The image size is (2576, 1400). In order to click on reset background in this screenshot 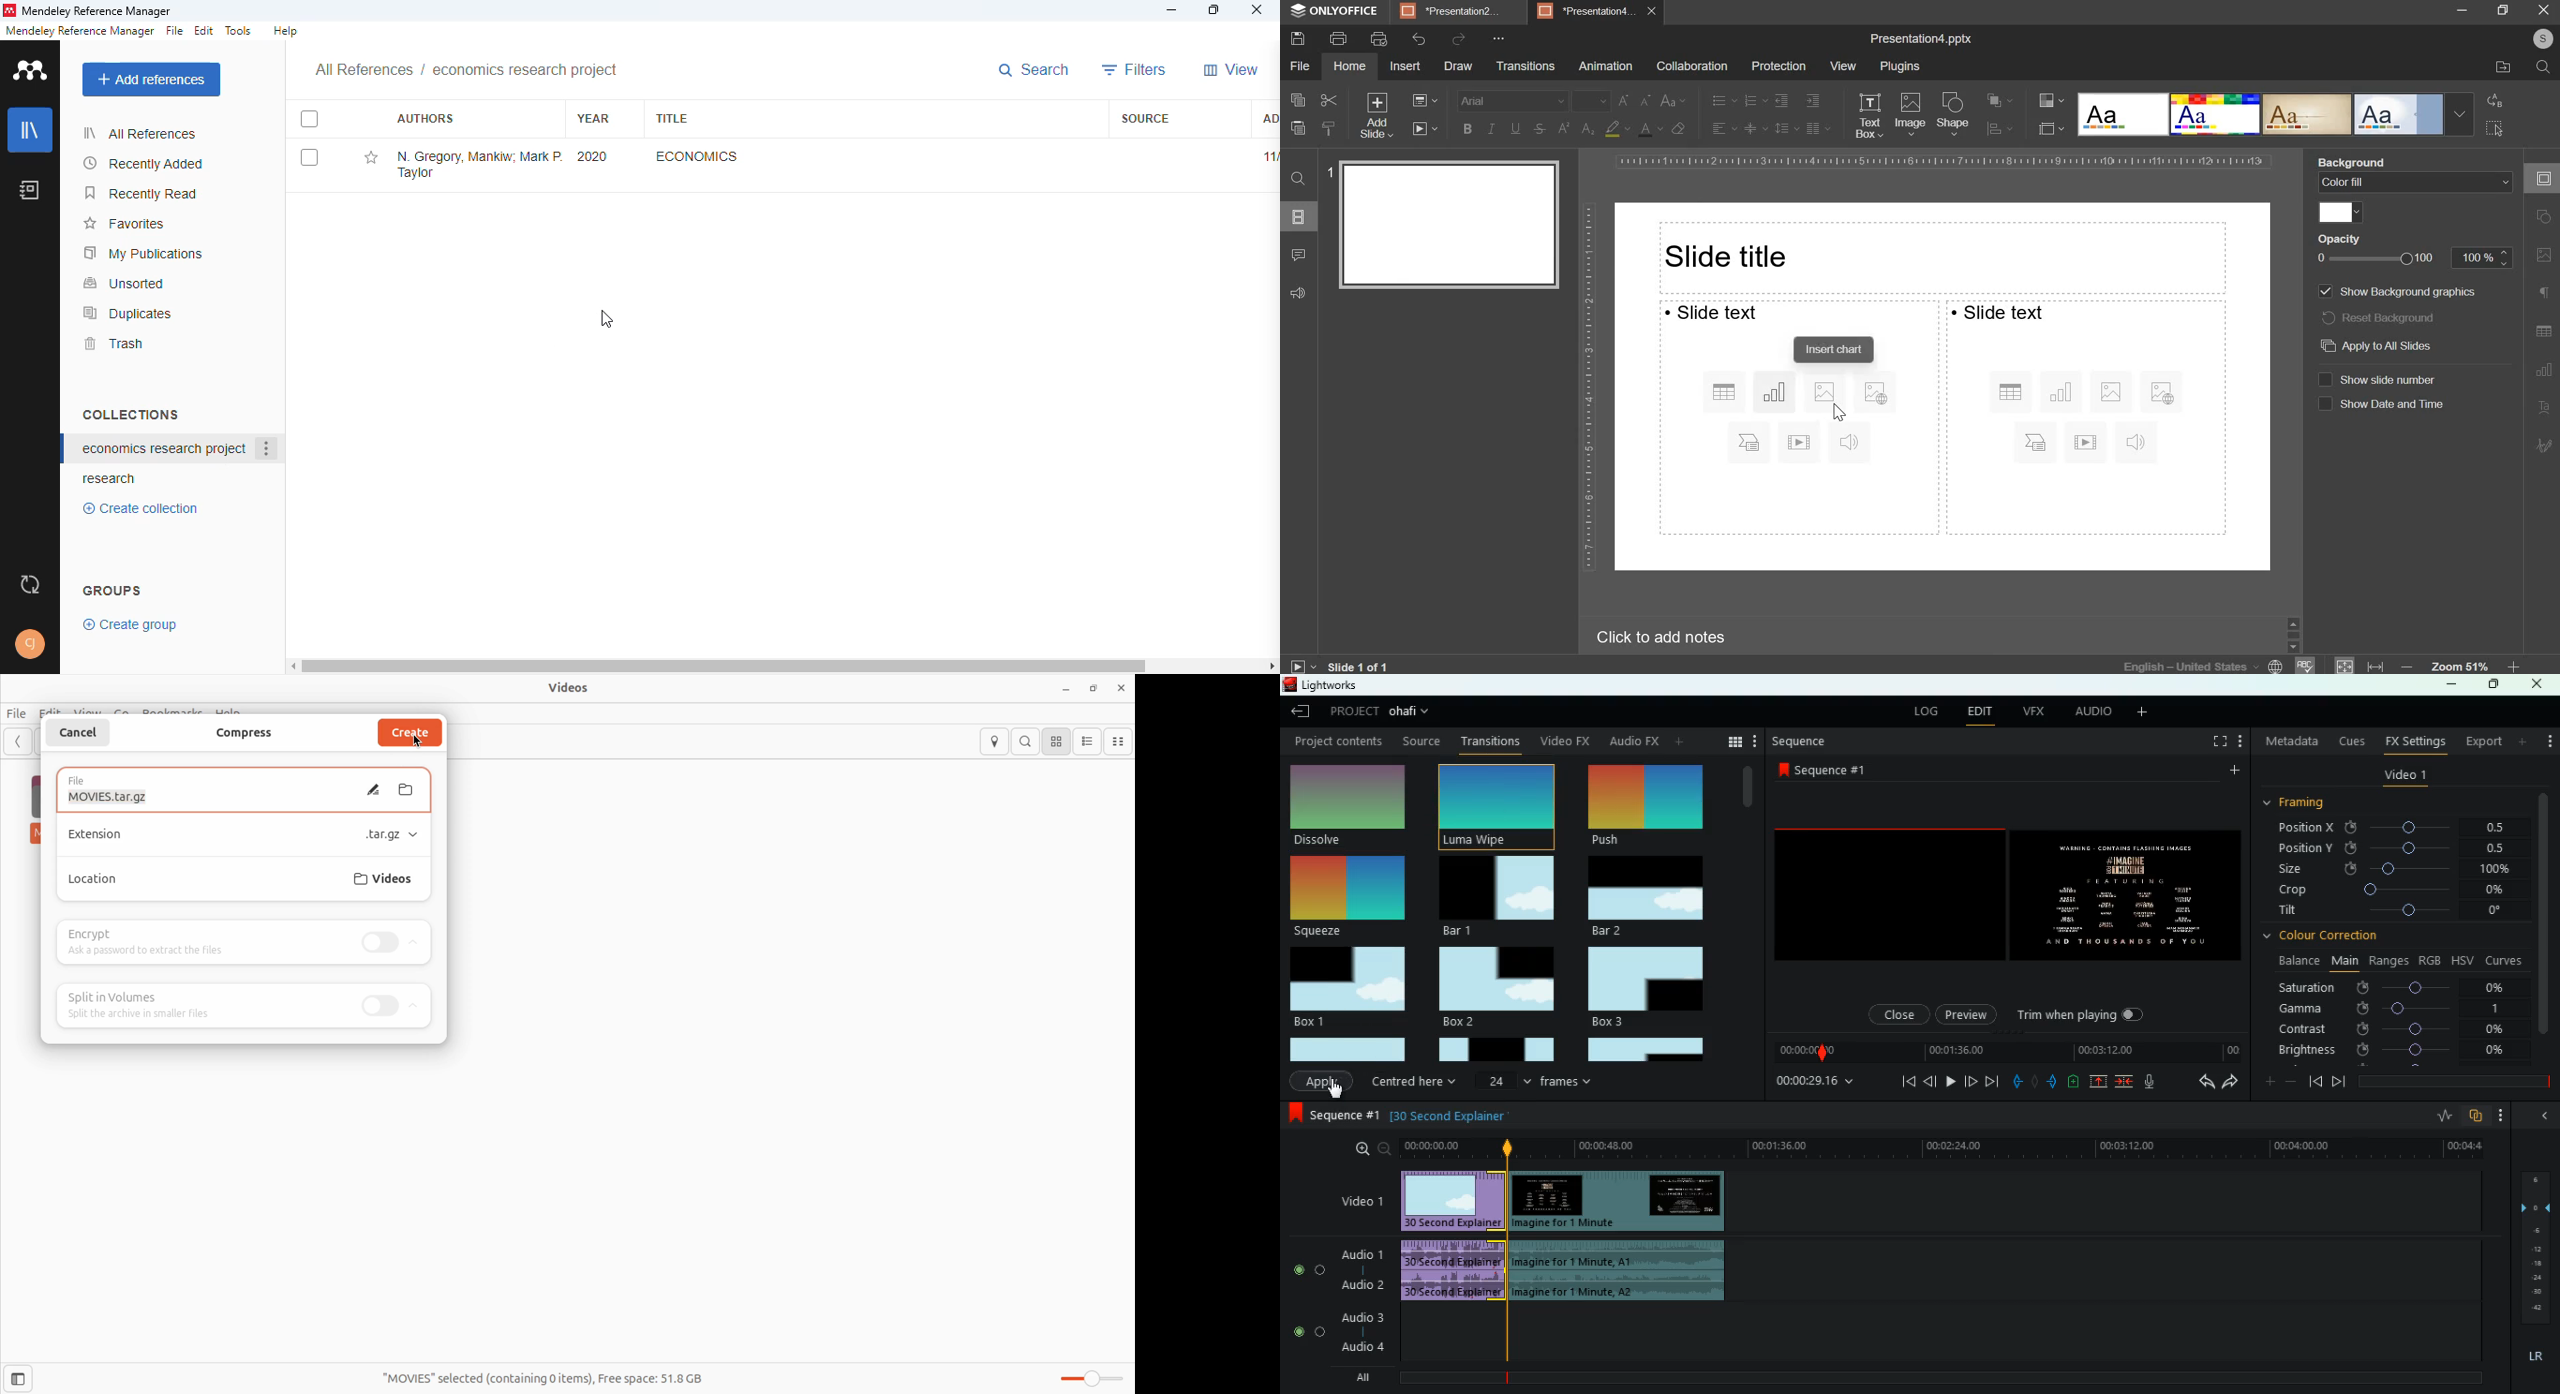, I will do `click(2382, 318)`.